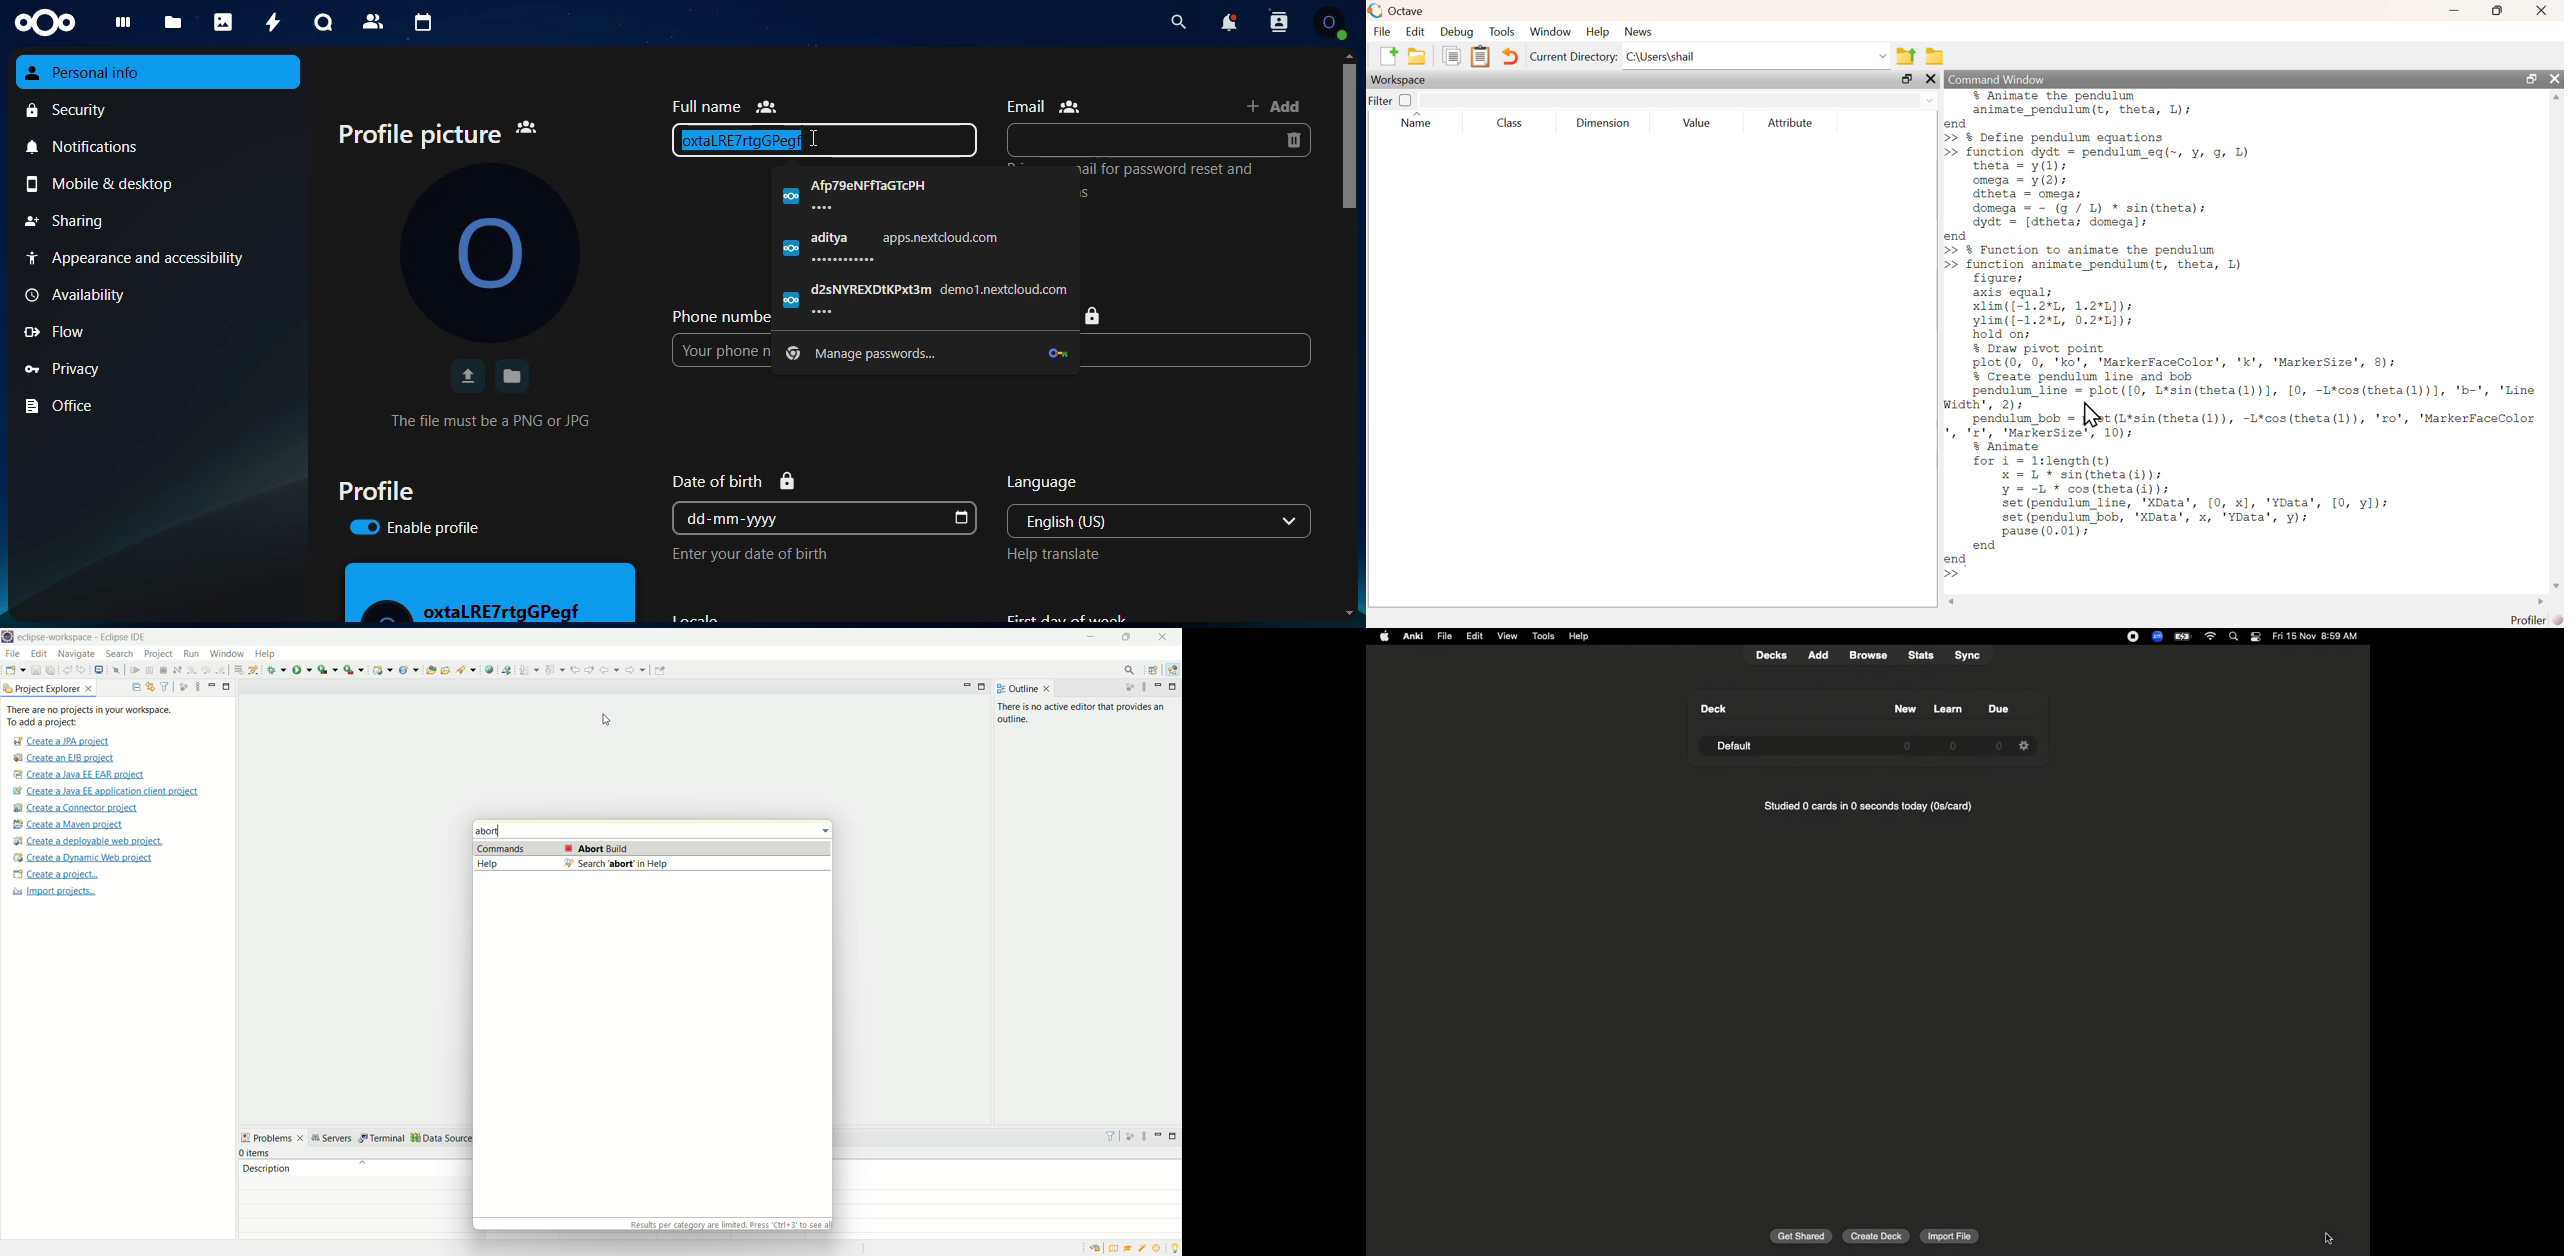  What do you see at coordinates (160, 406) in the screenshot?
I see `office` at bounding box center [160, 406].